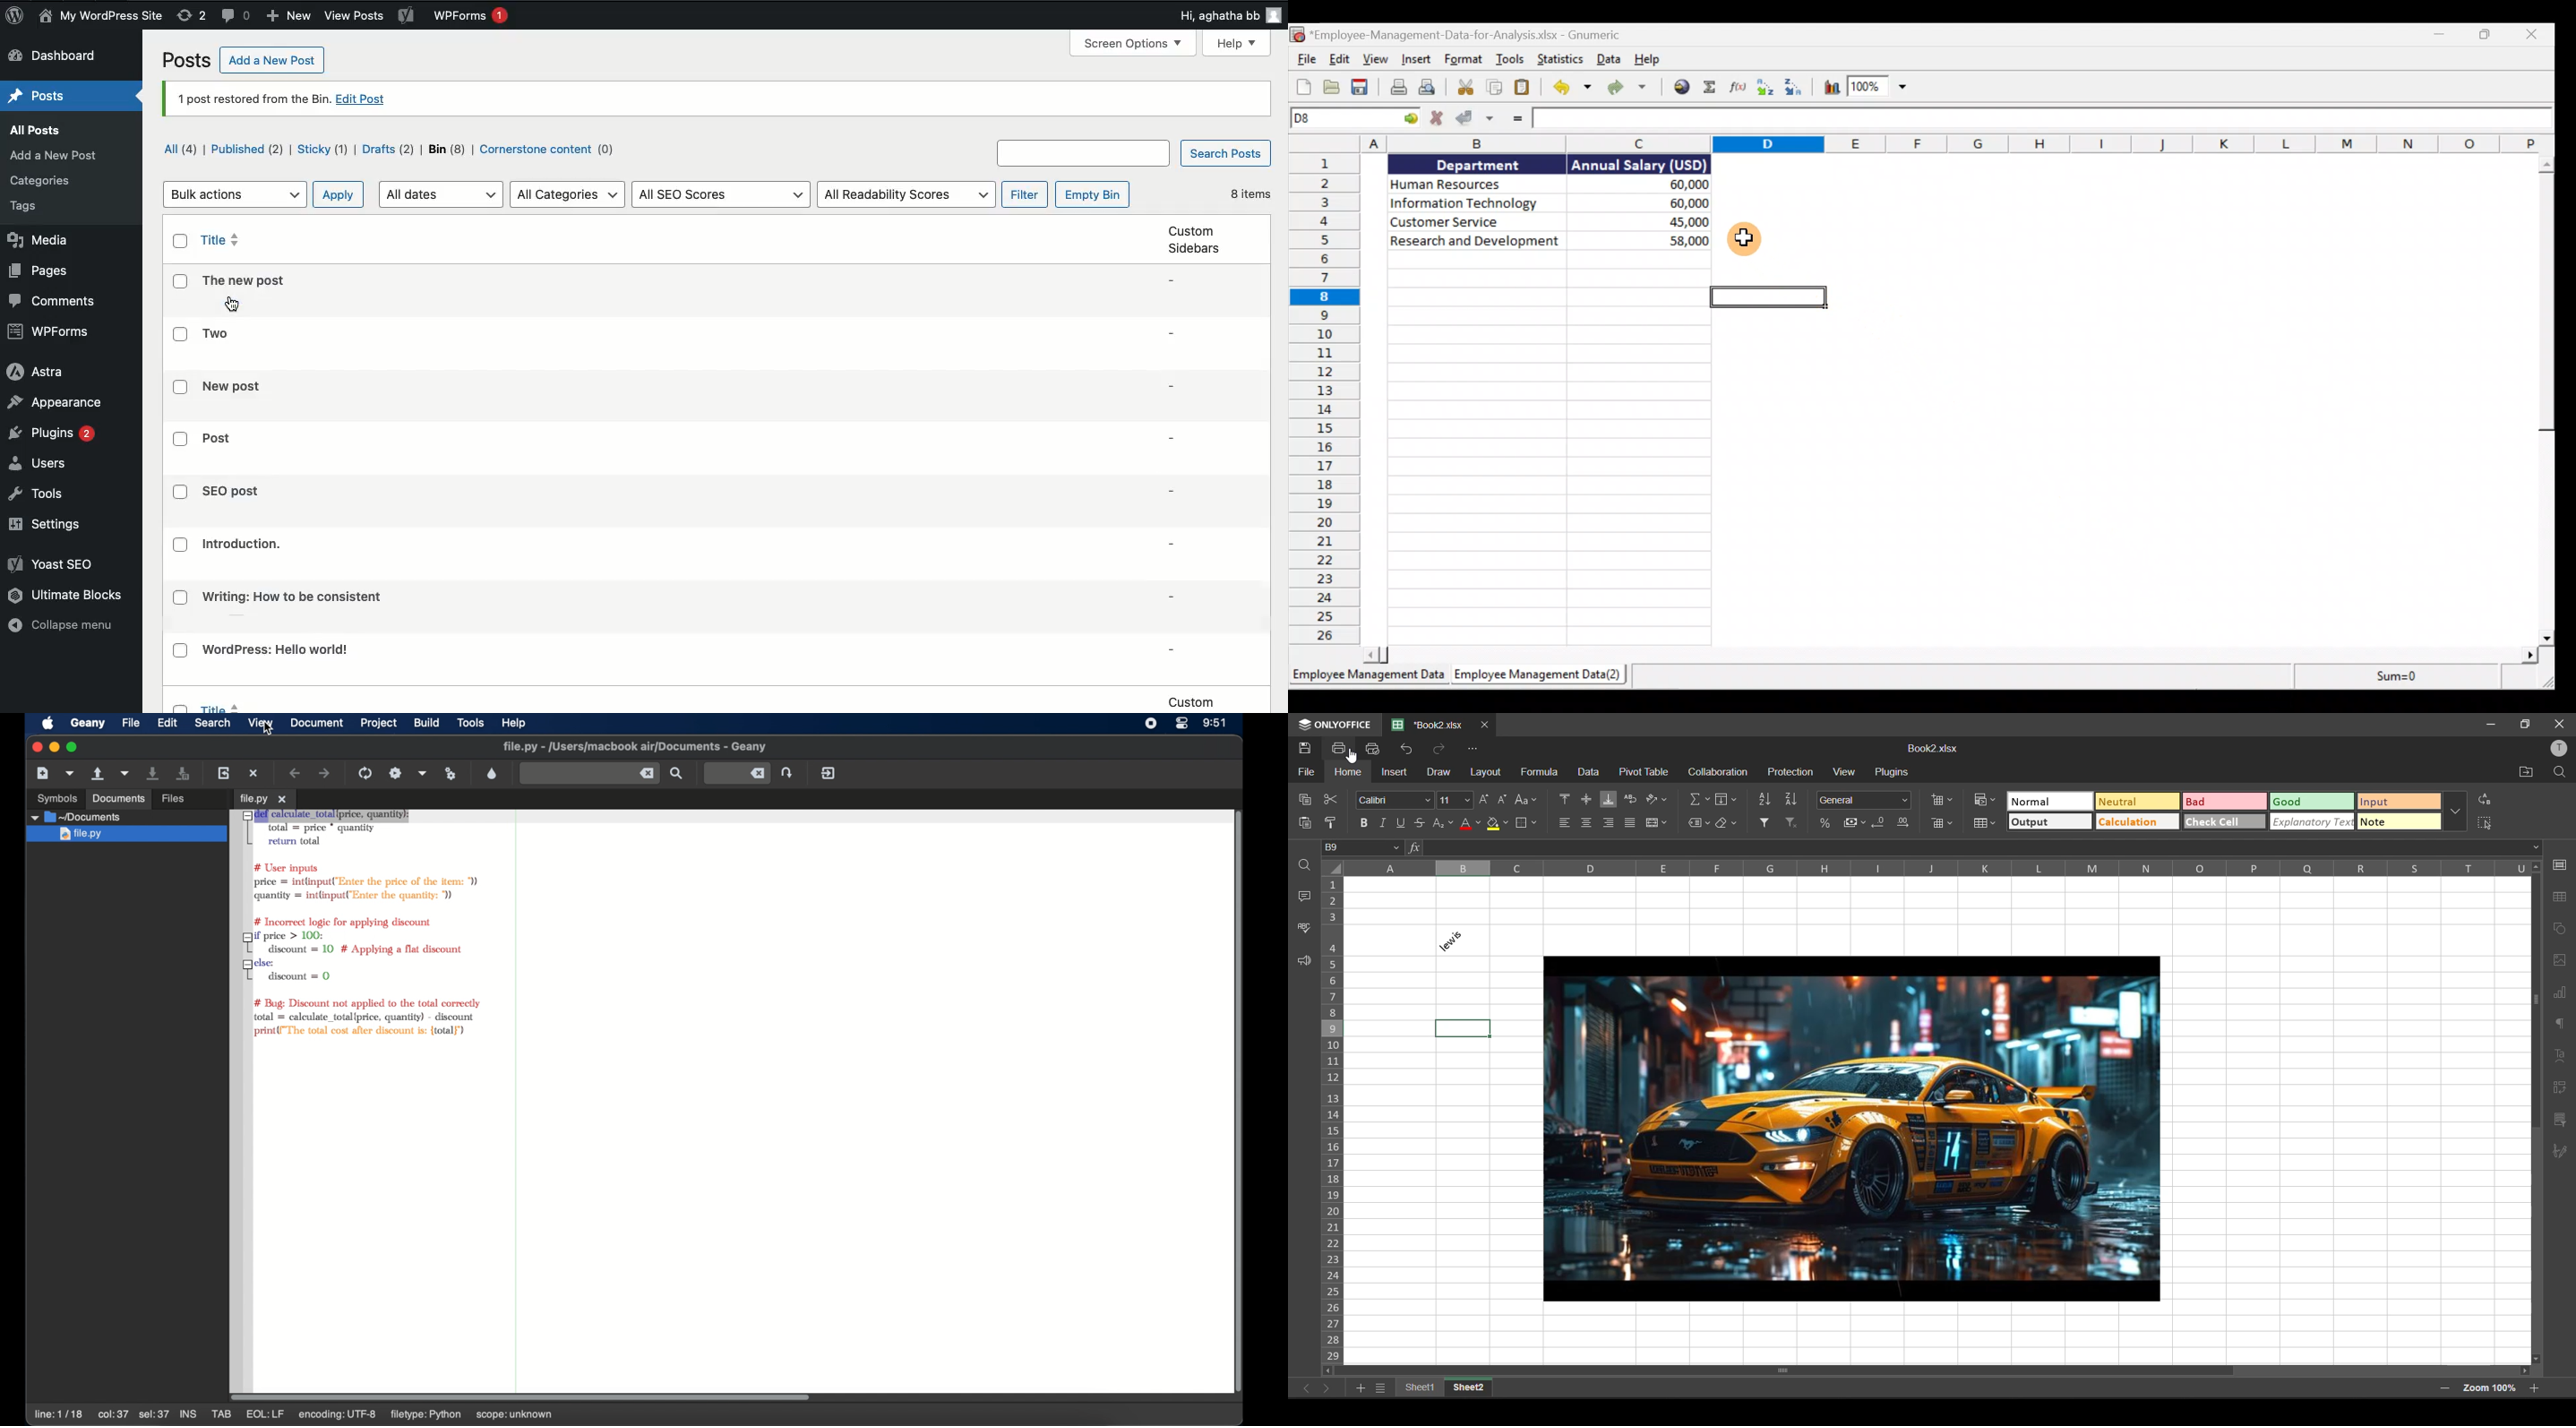 Image resolution: width=2576 pixels, height=1428 pixels. Describe the element at coordinates (2391, 677) in the screenshot. I see `sum=0` at that location.